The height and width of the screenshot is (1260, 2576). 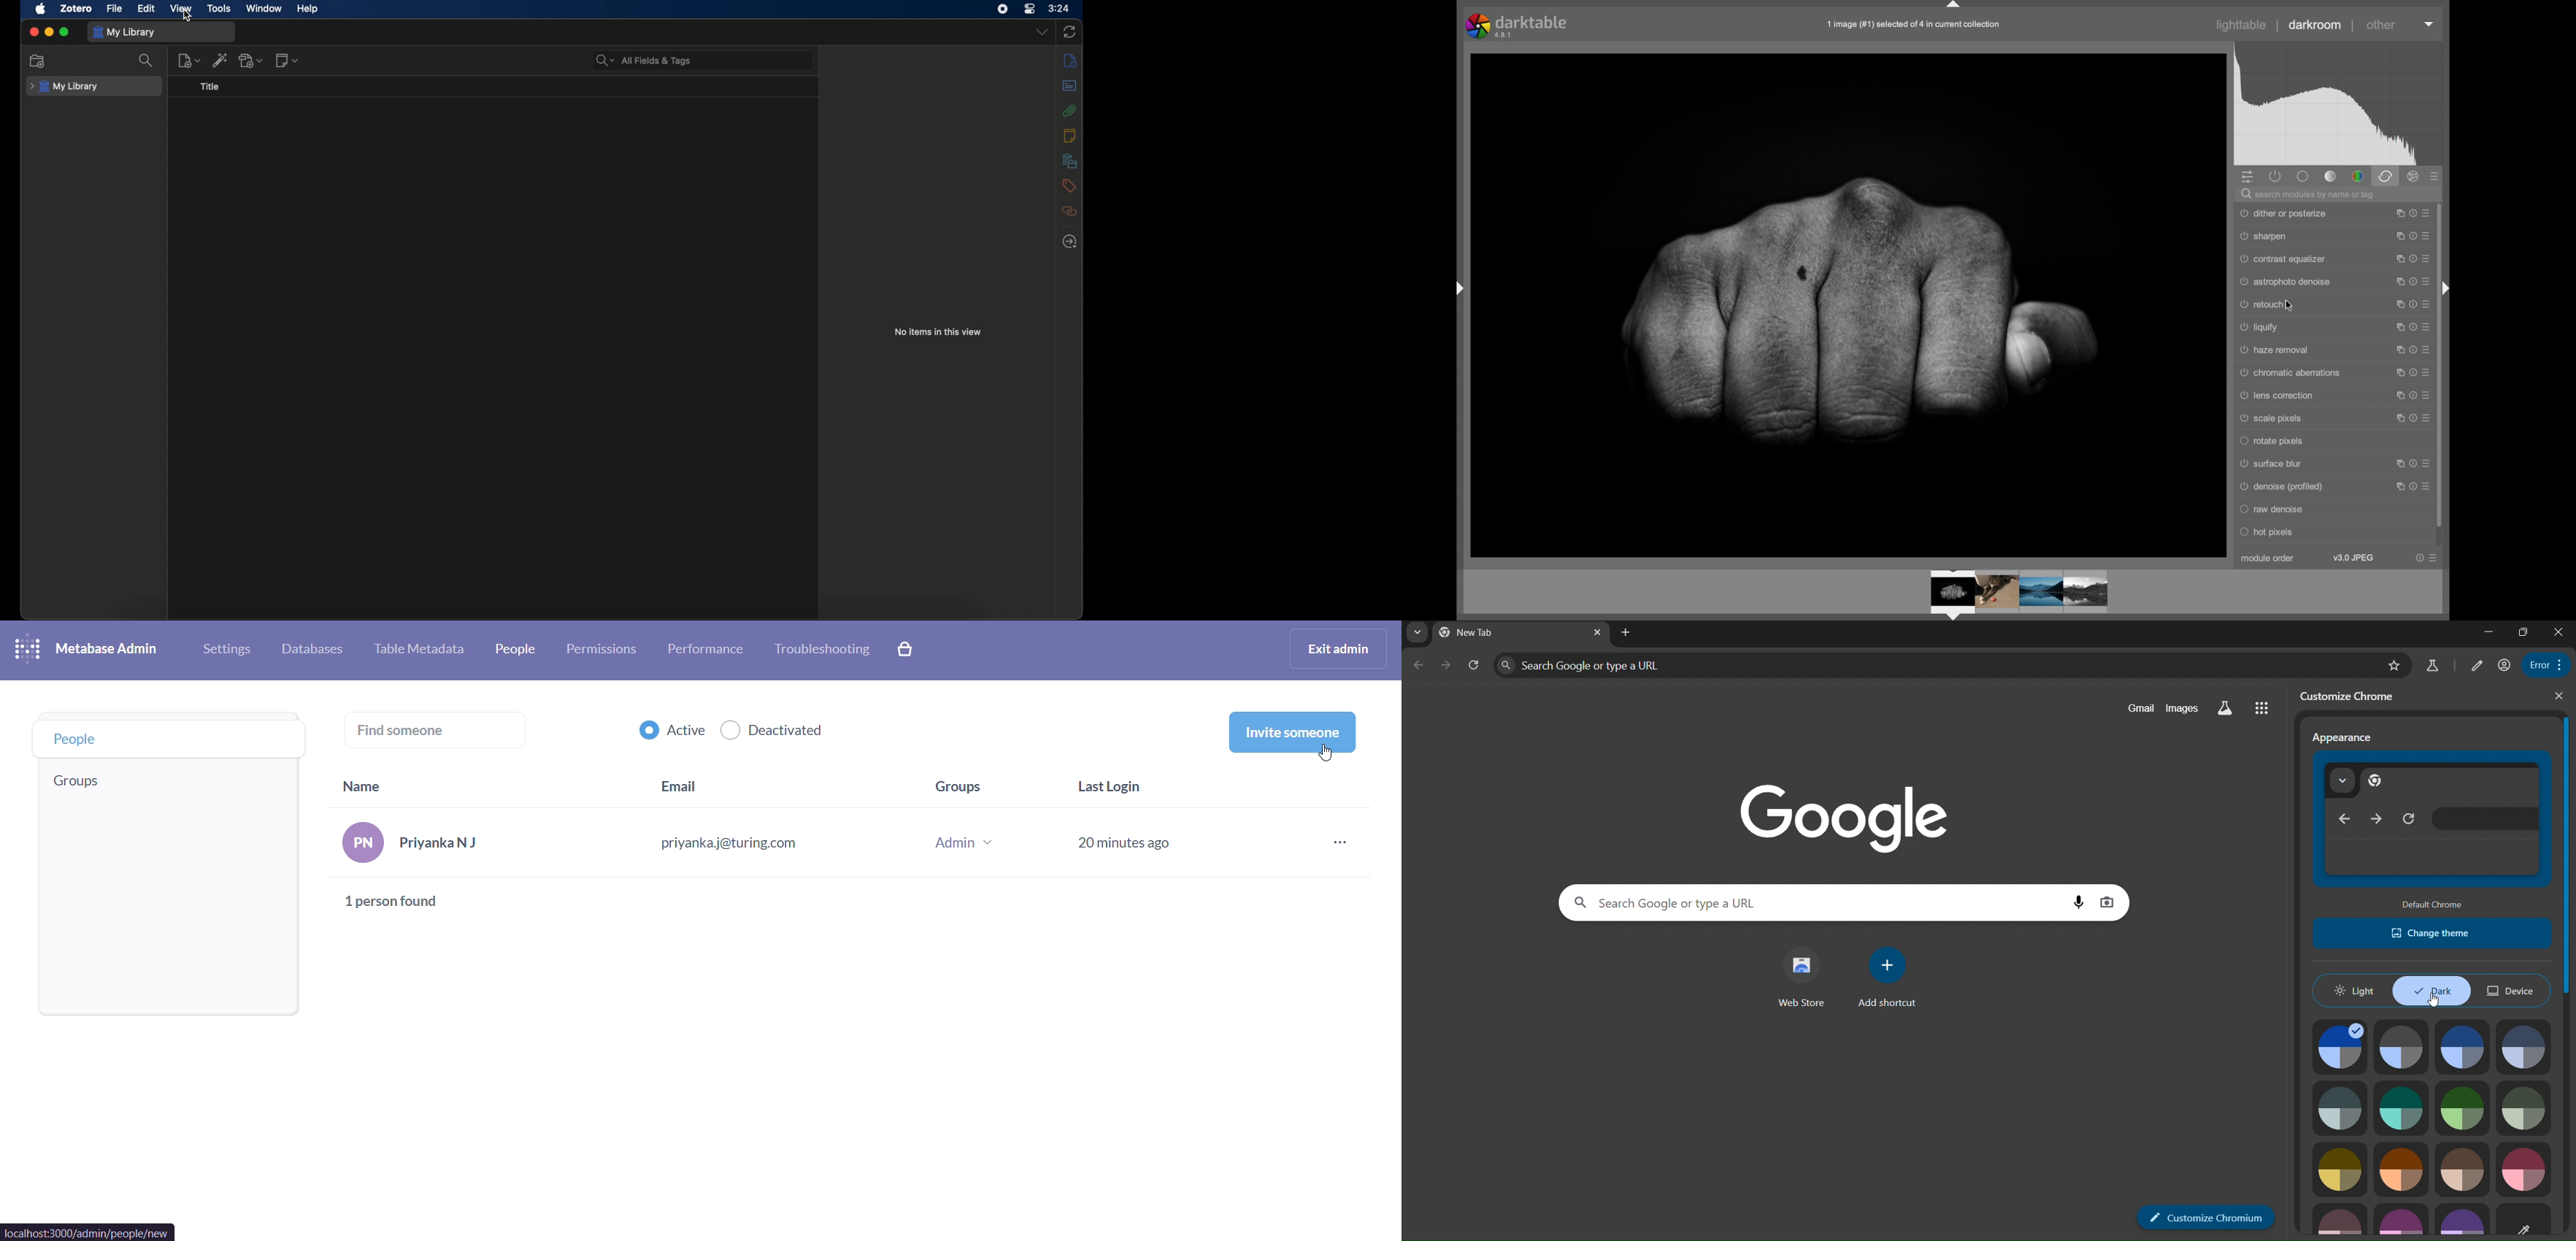 What do you see at coordinates (2341, 1167) in the screenshot?
I see `theme icon` at bounding box center [2341, 1167].